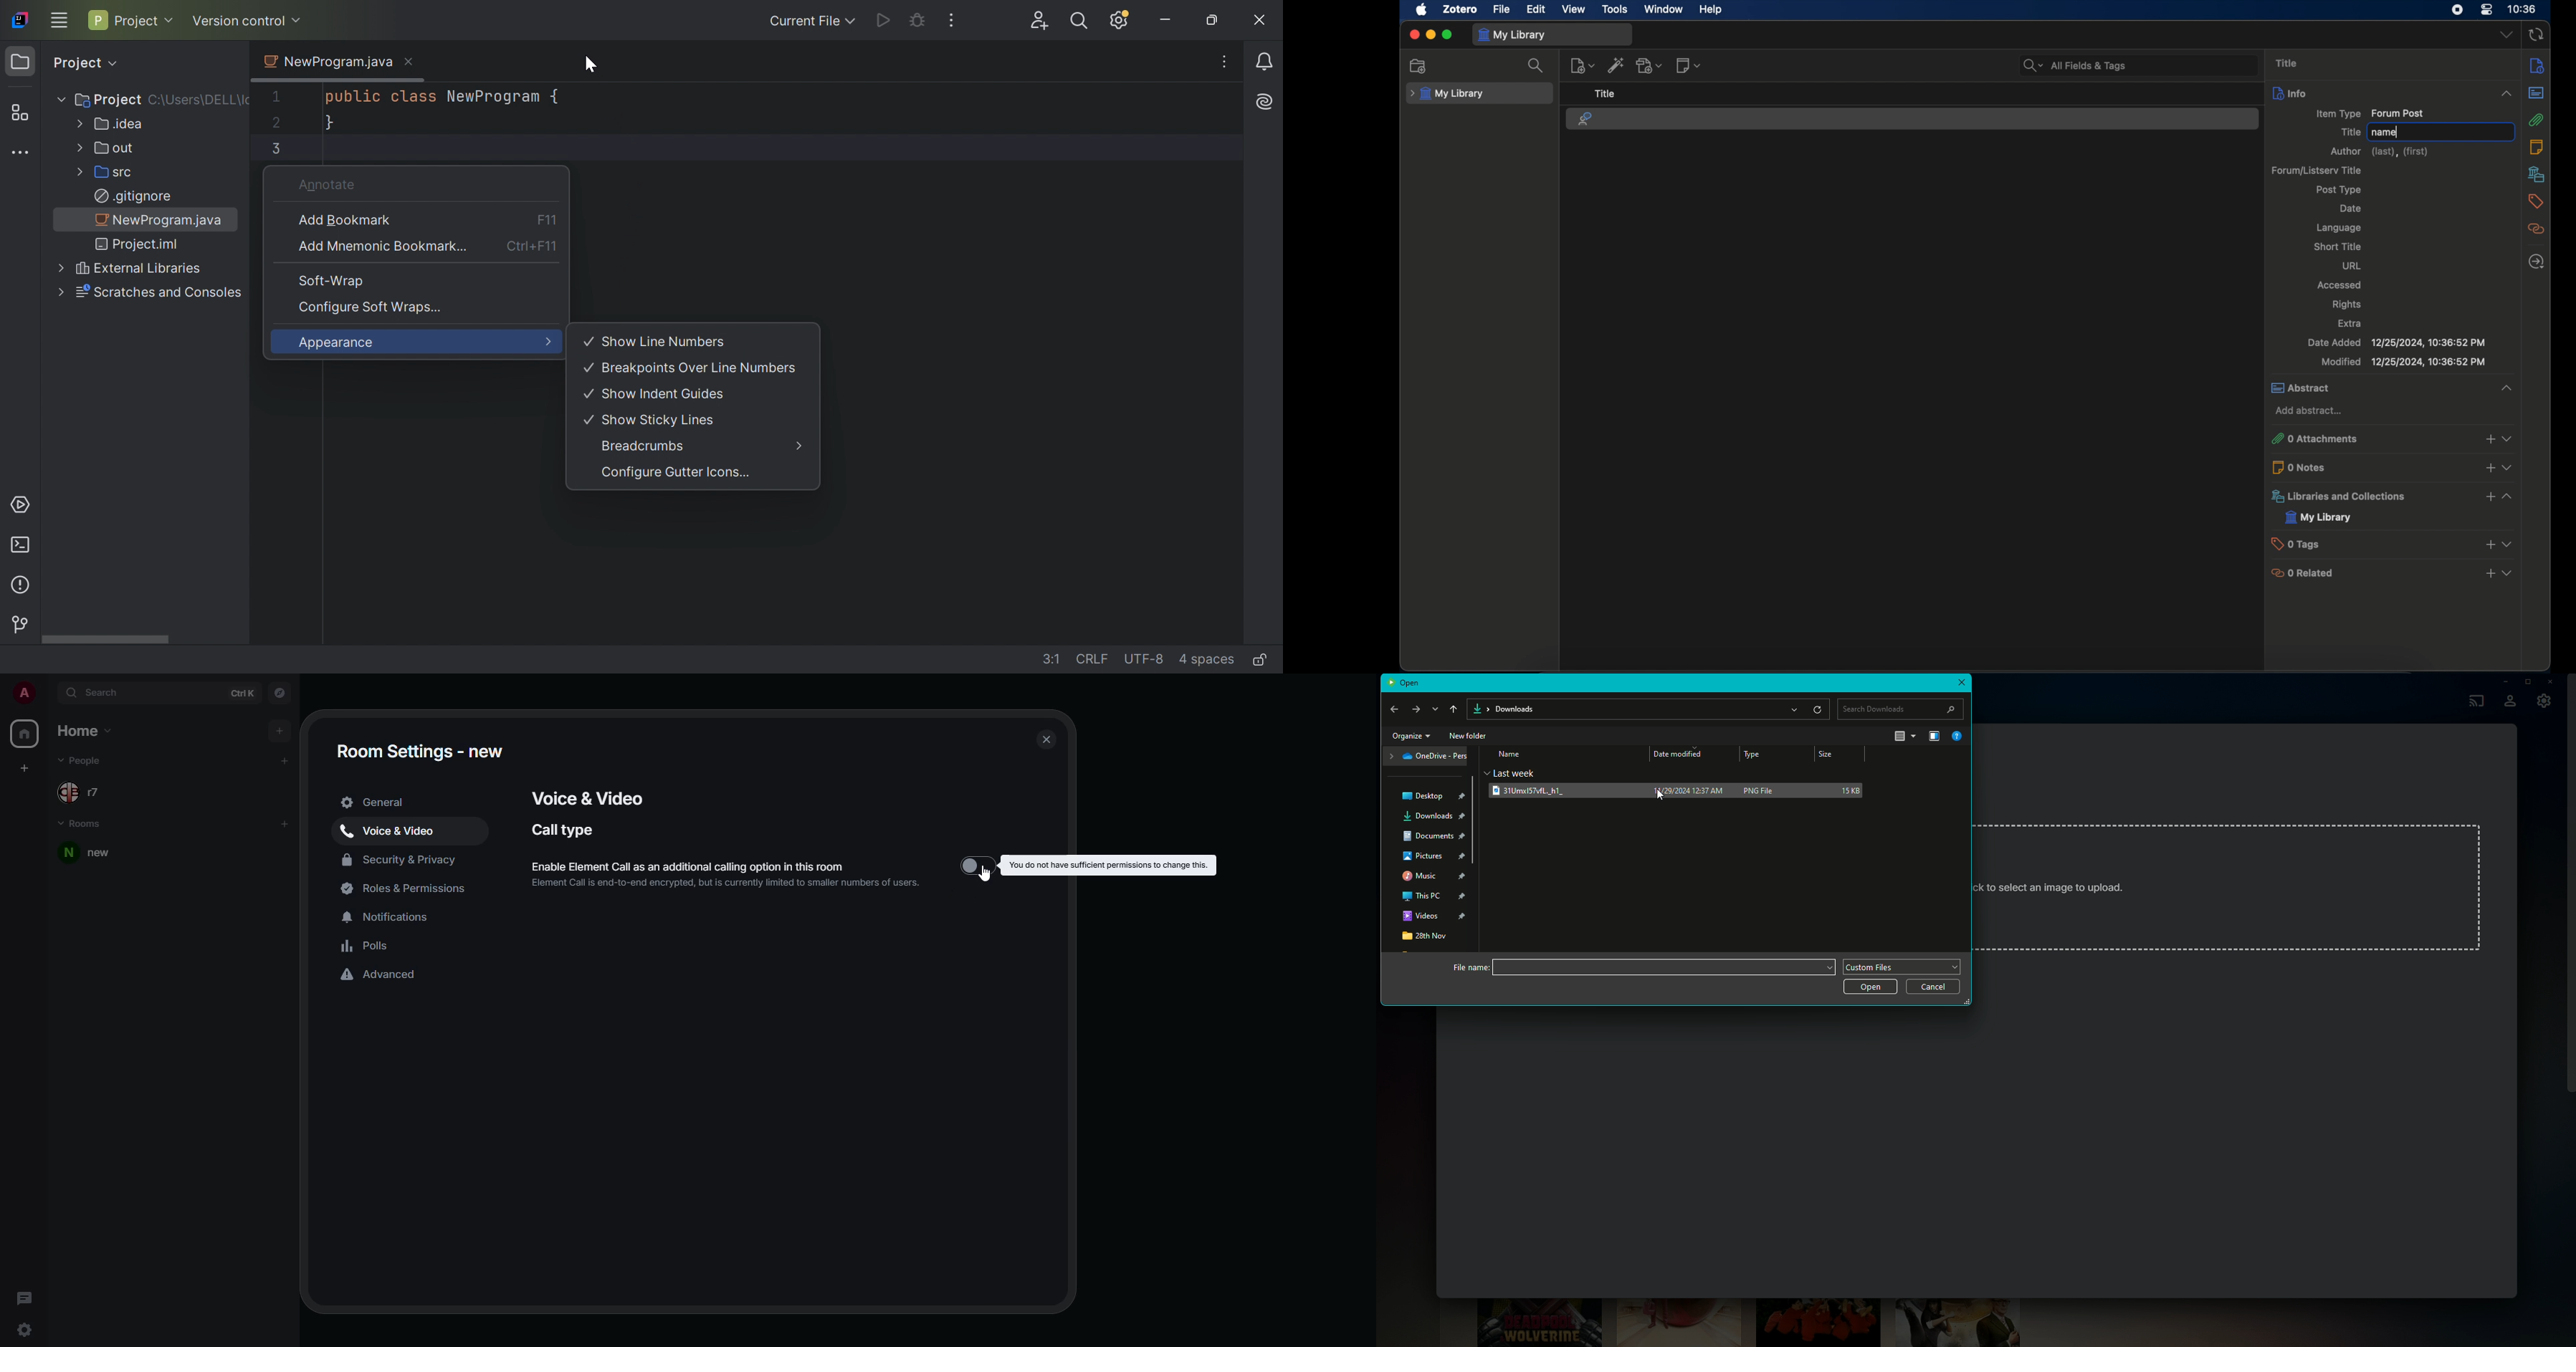 This screenshot has width=2576, height=1372. I want to click on language, so click(2339, 228).